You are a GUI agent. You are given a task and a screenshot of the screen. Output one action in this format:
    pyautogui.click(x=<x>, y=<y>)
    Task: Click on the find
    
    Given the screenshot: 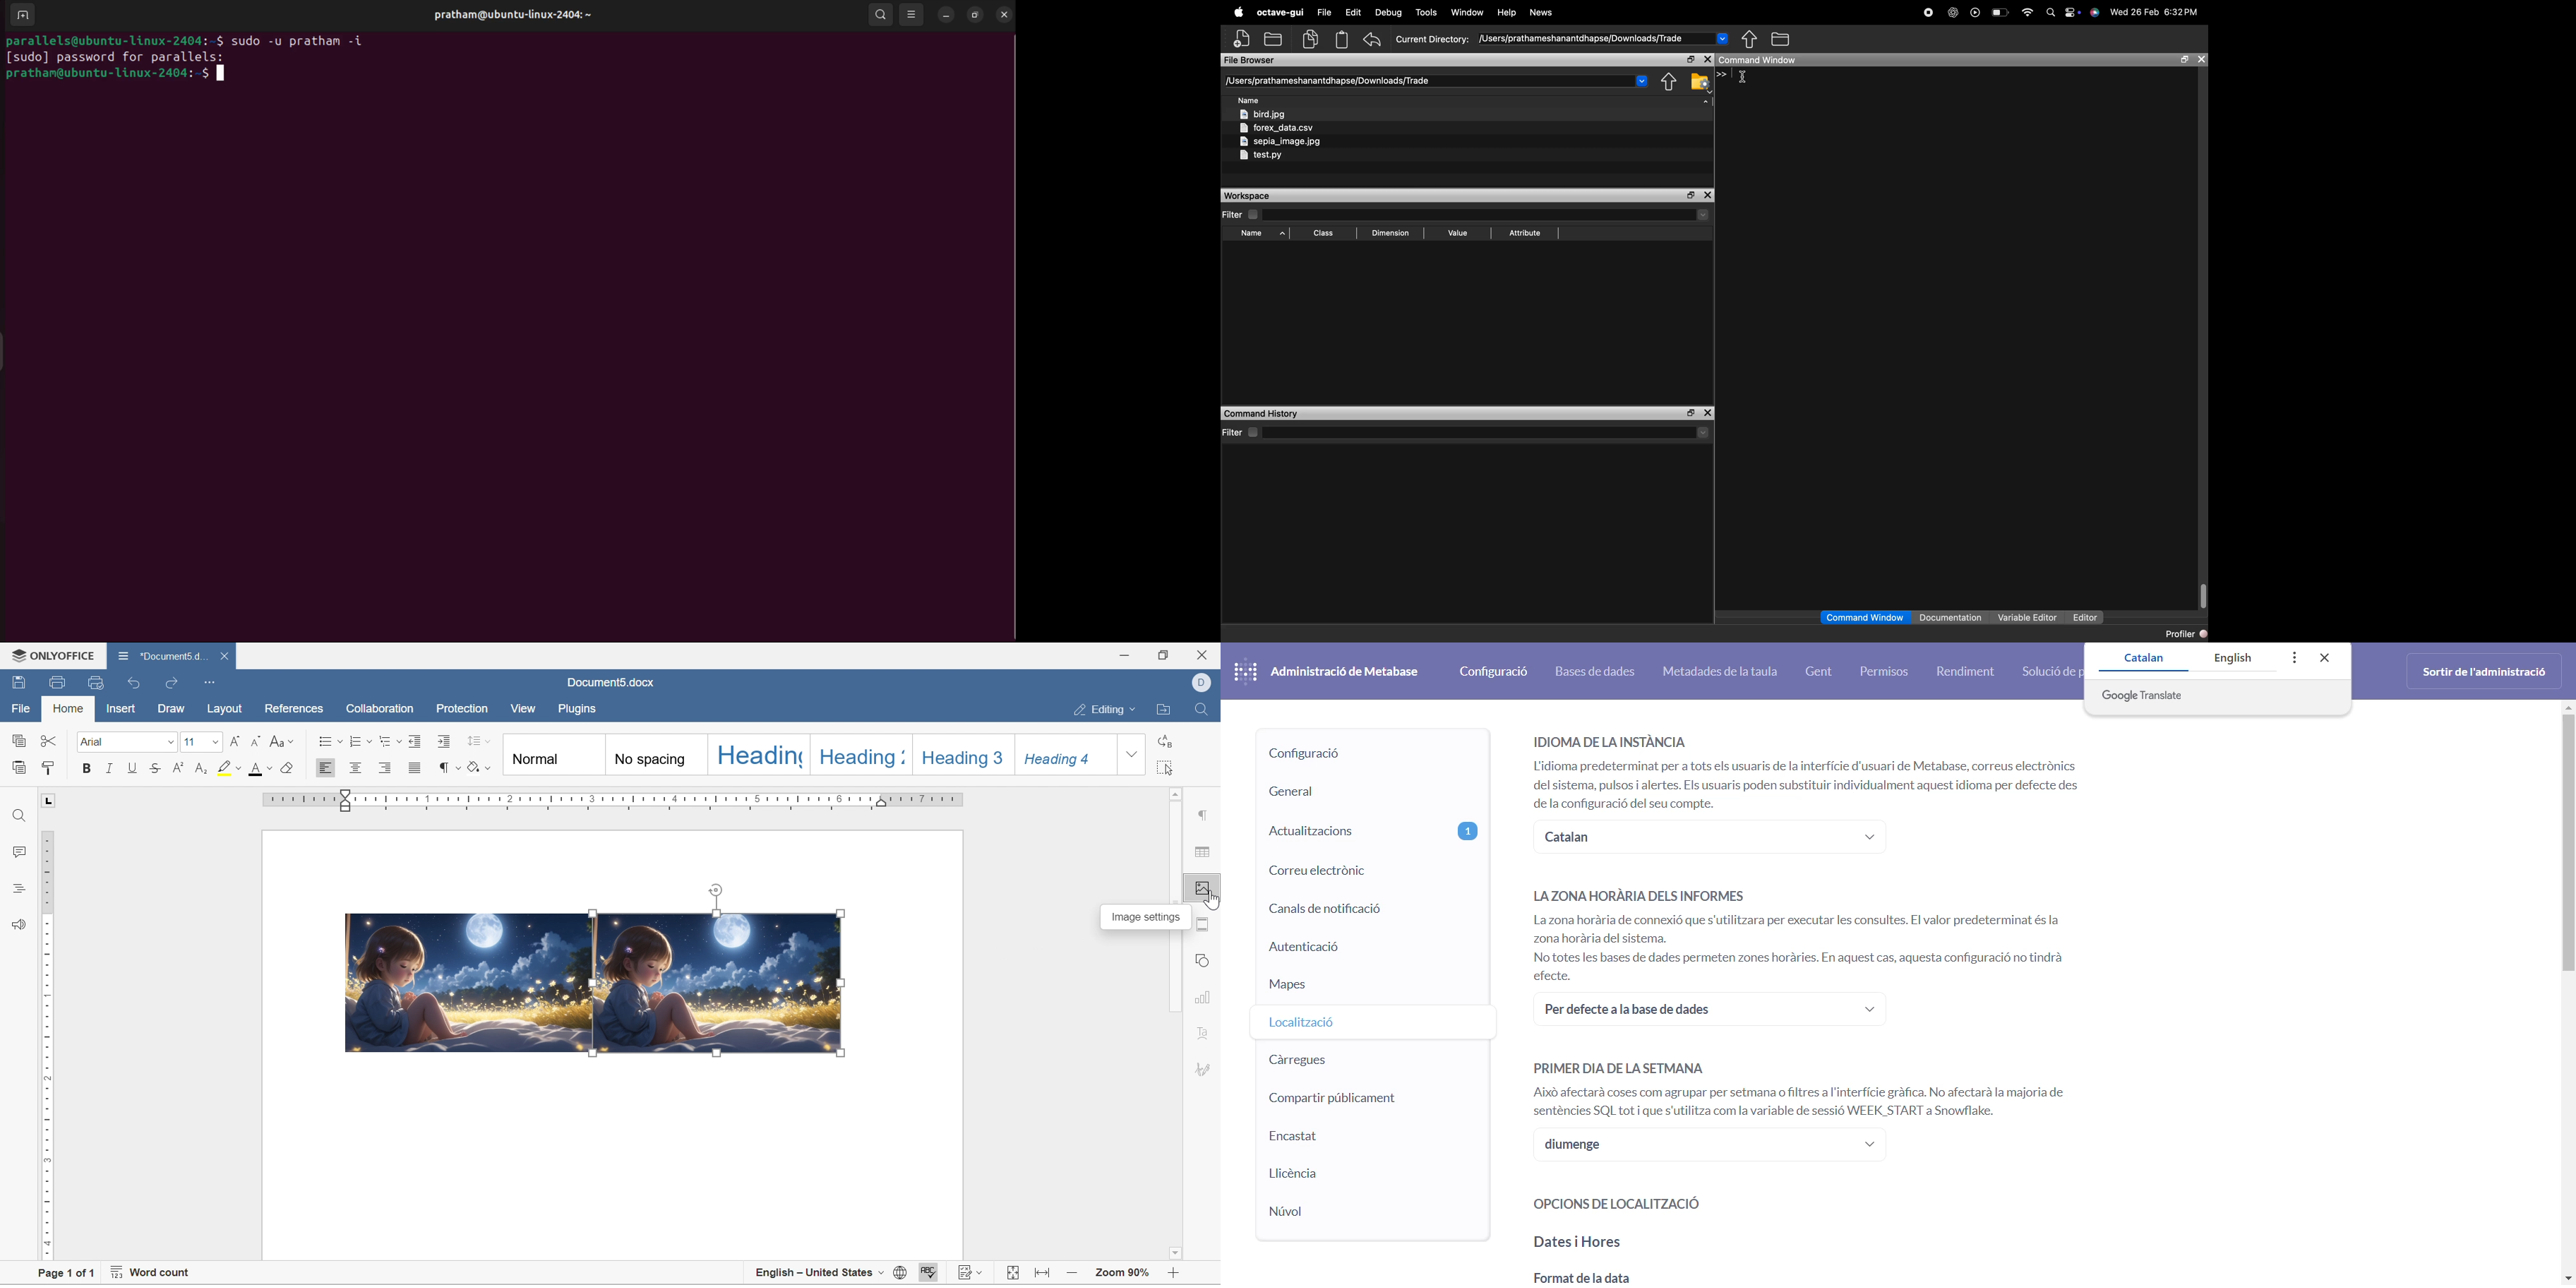 What is the action you would take?
    pyautogui.click(x=1203, y=709)
    